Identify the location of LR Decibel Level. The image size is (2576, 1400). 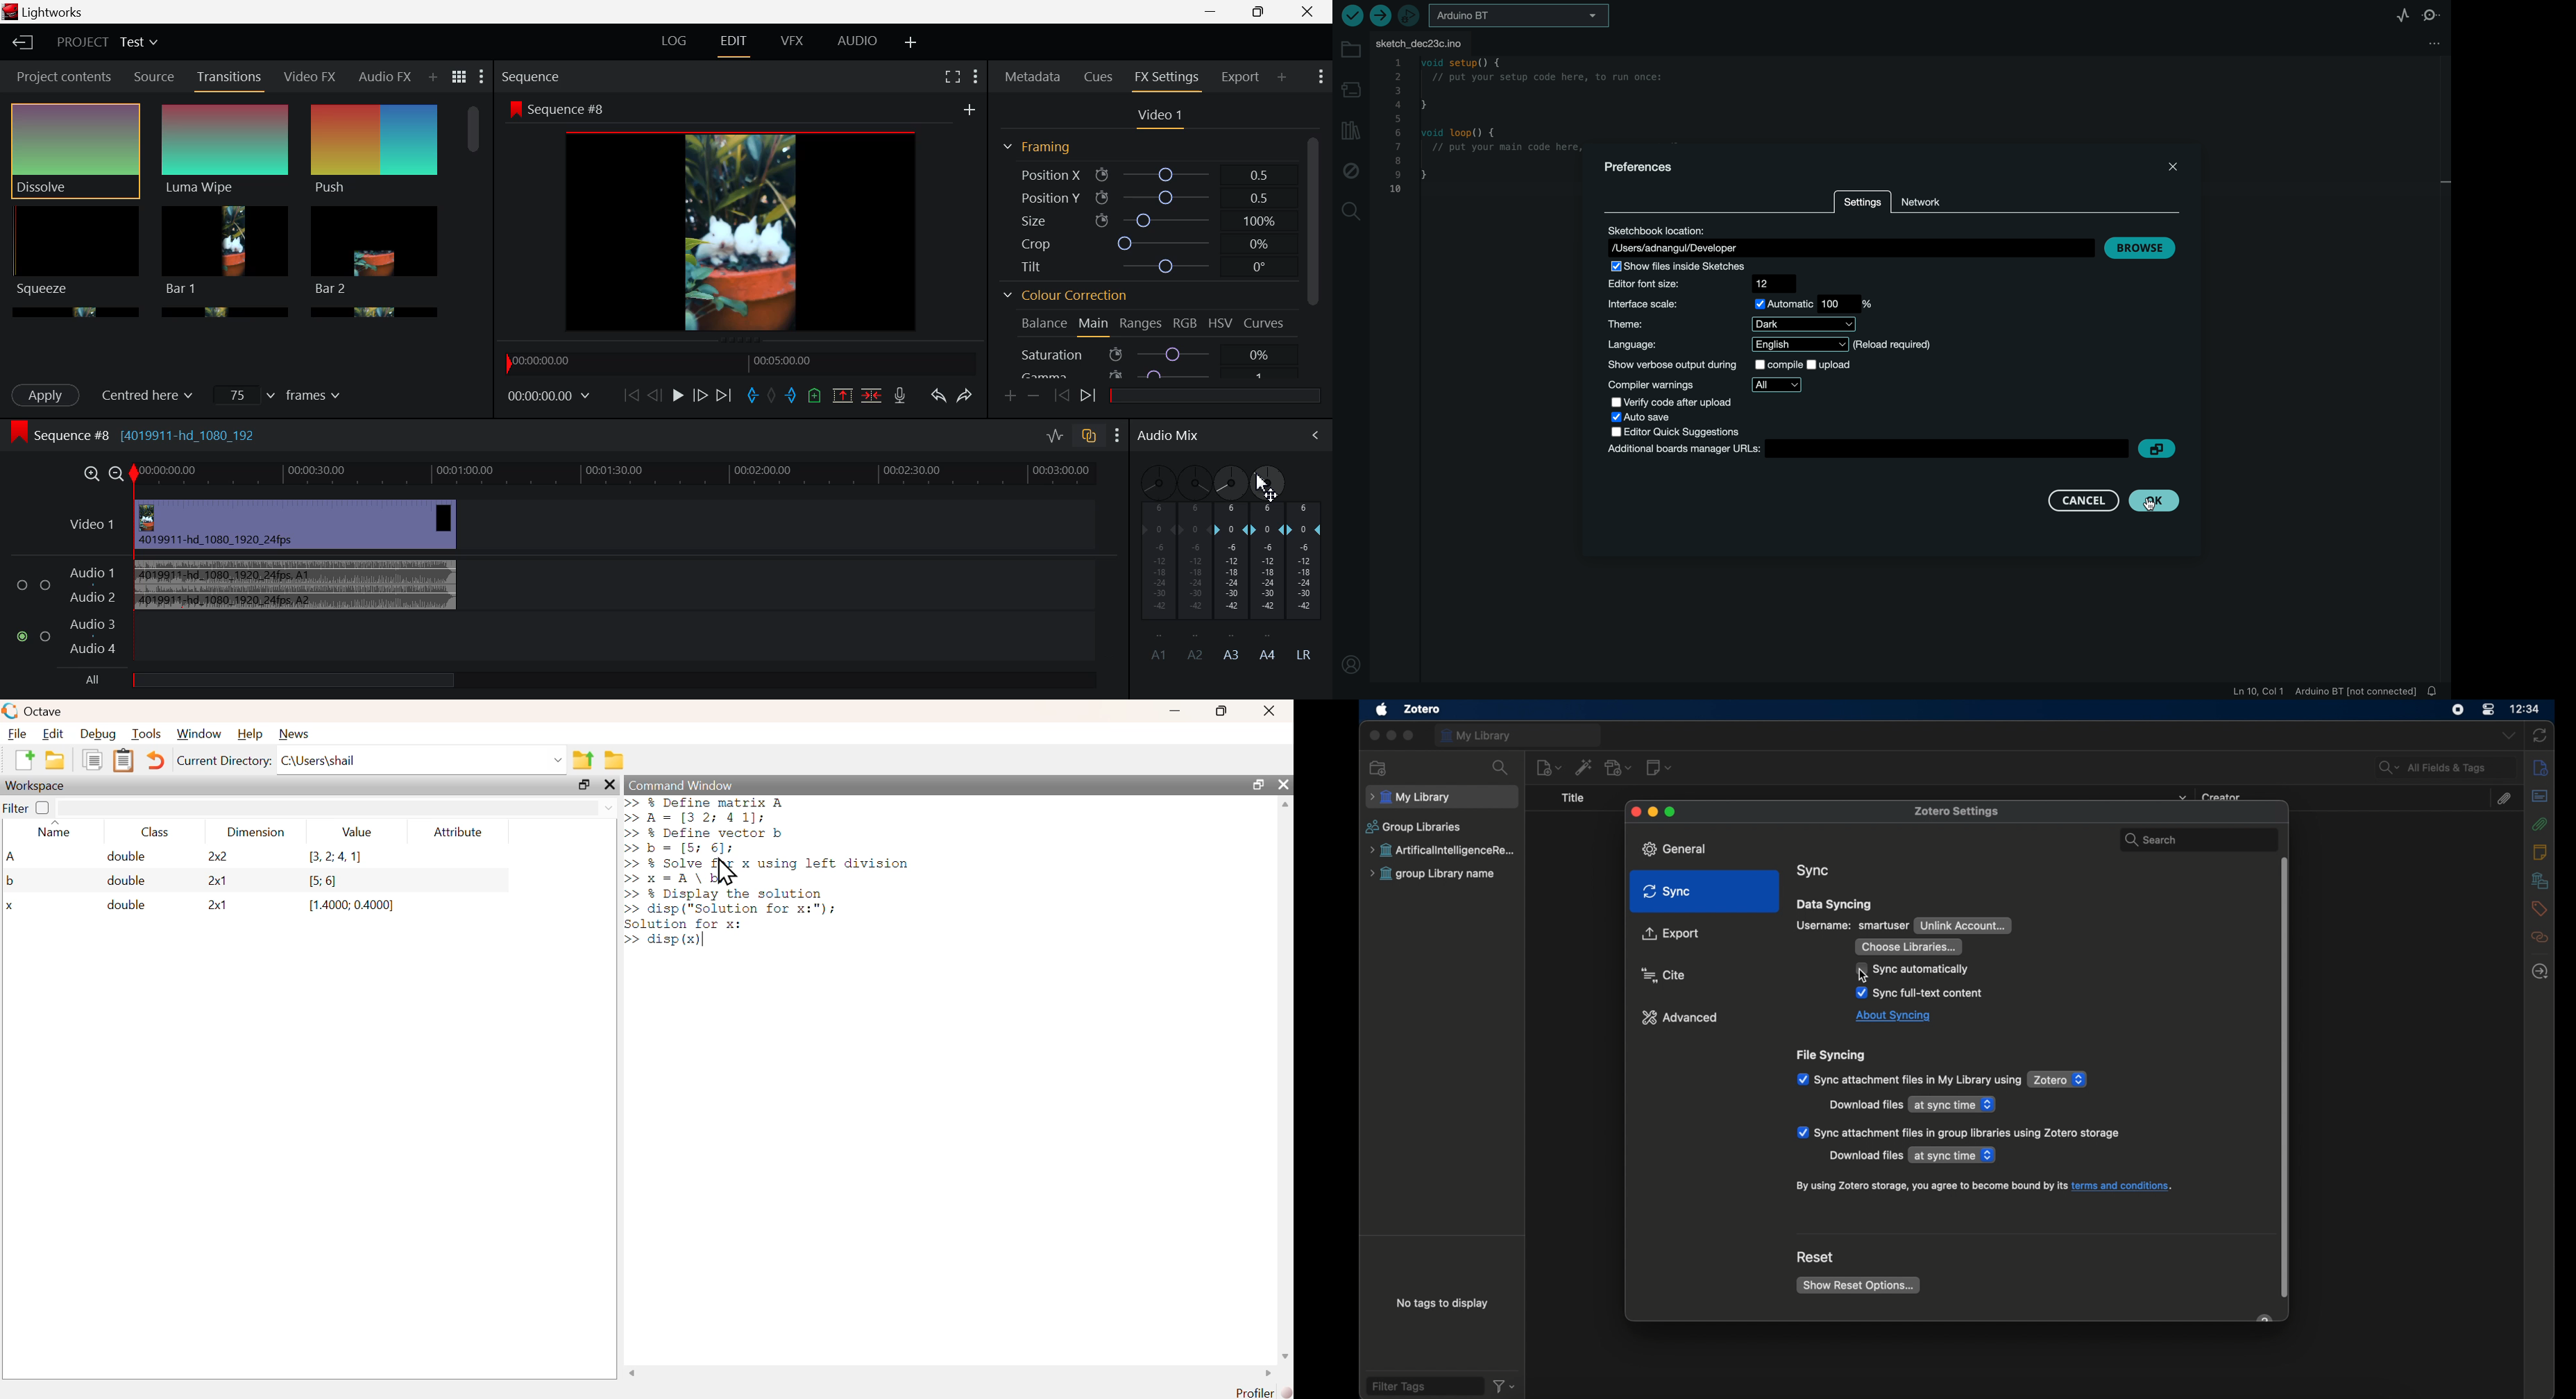
(1309, 580).